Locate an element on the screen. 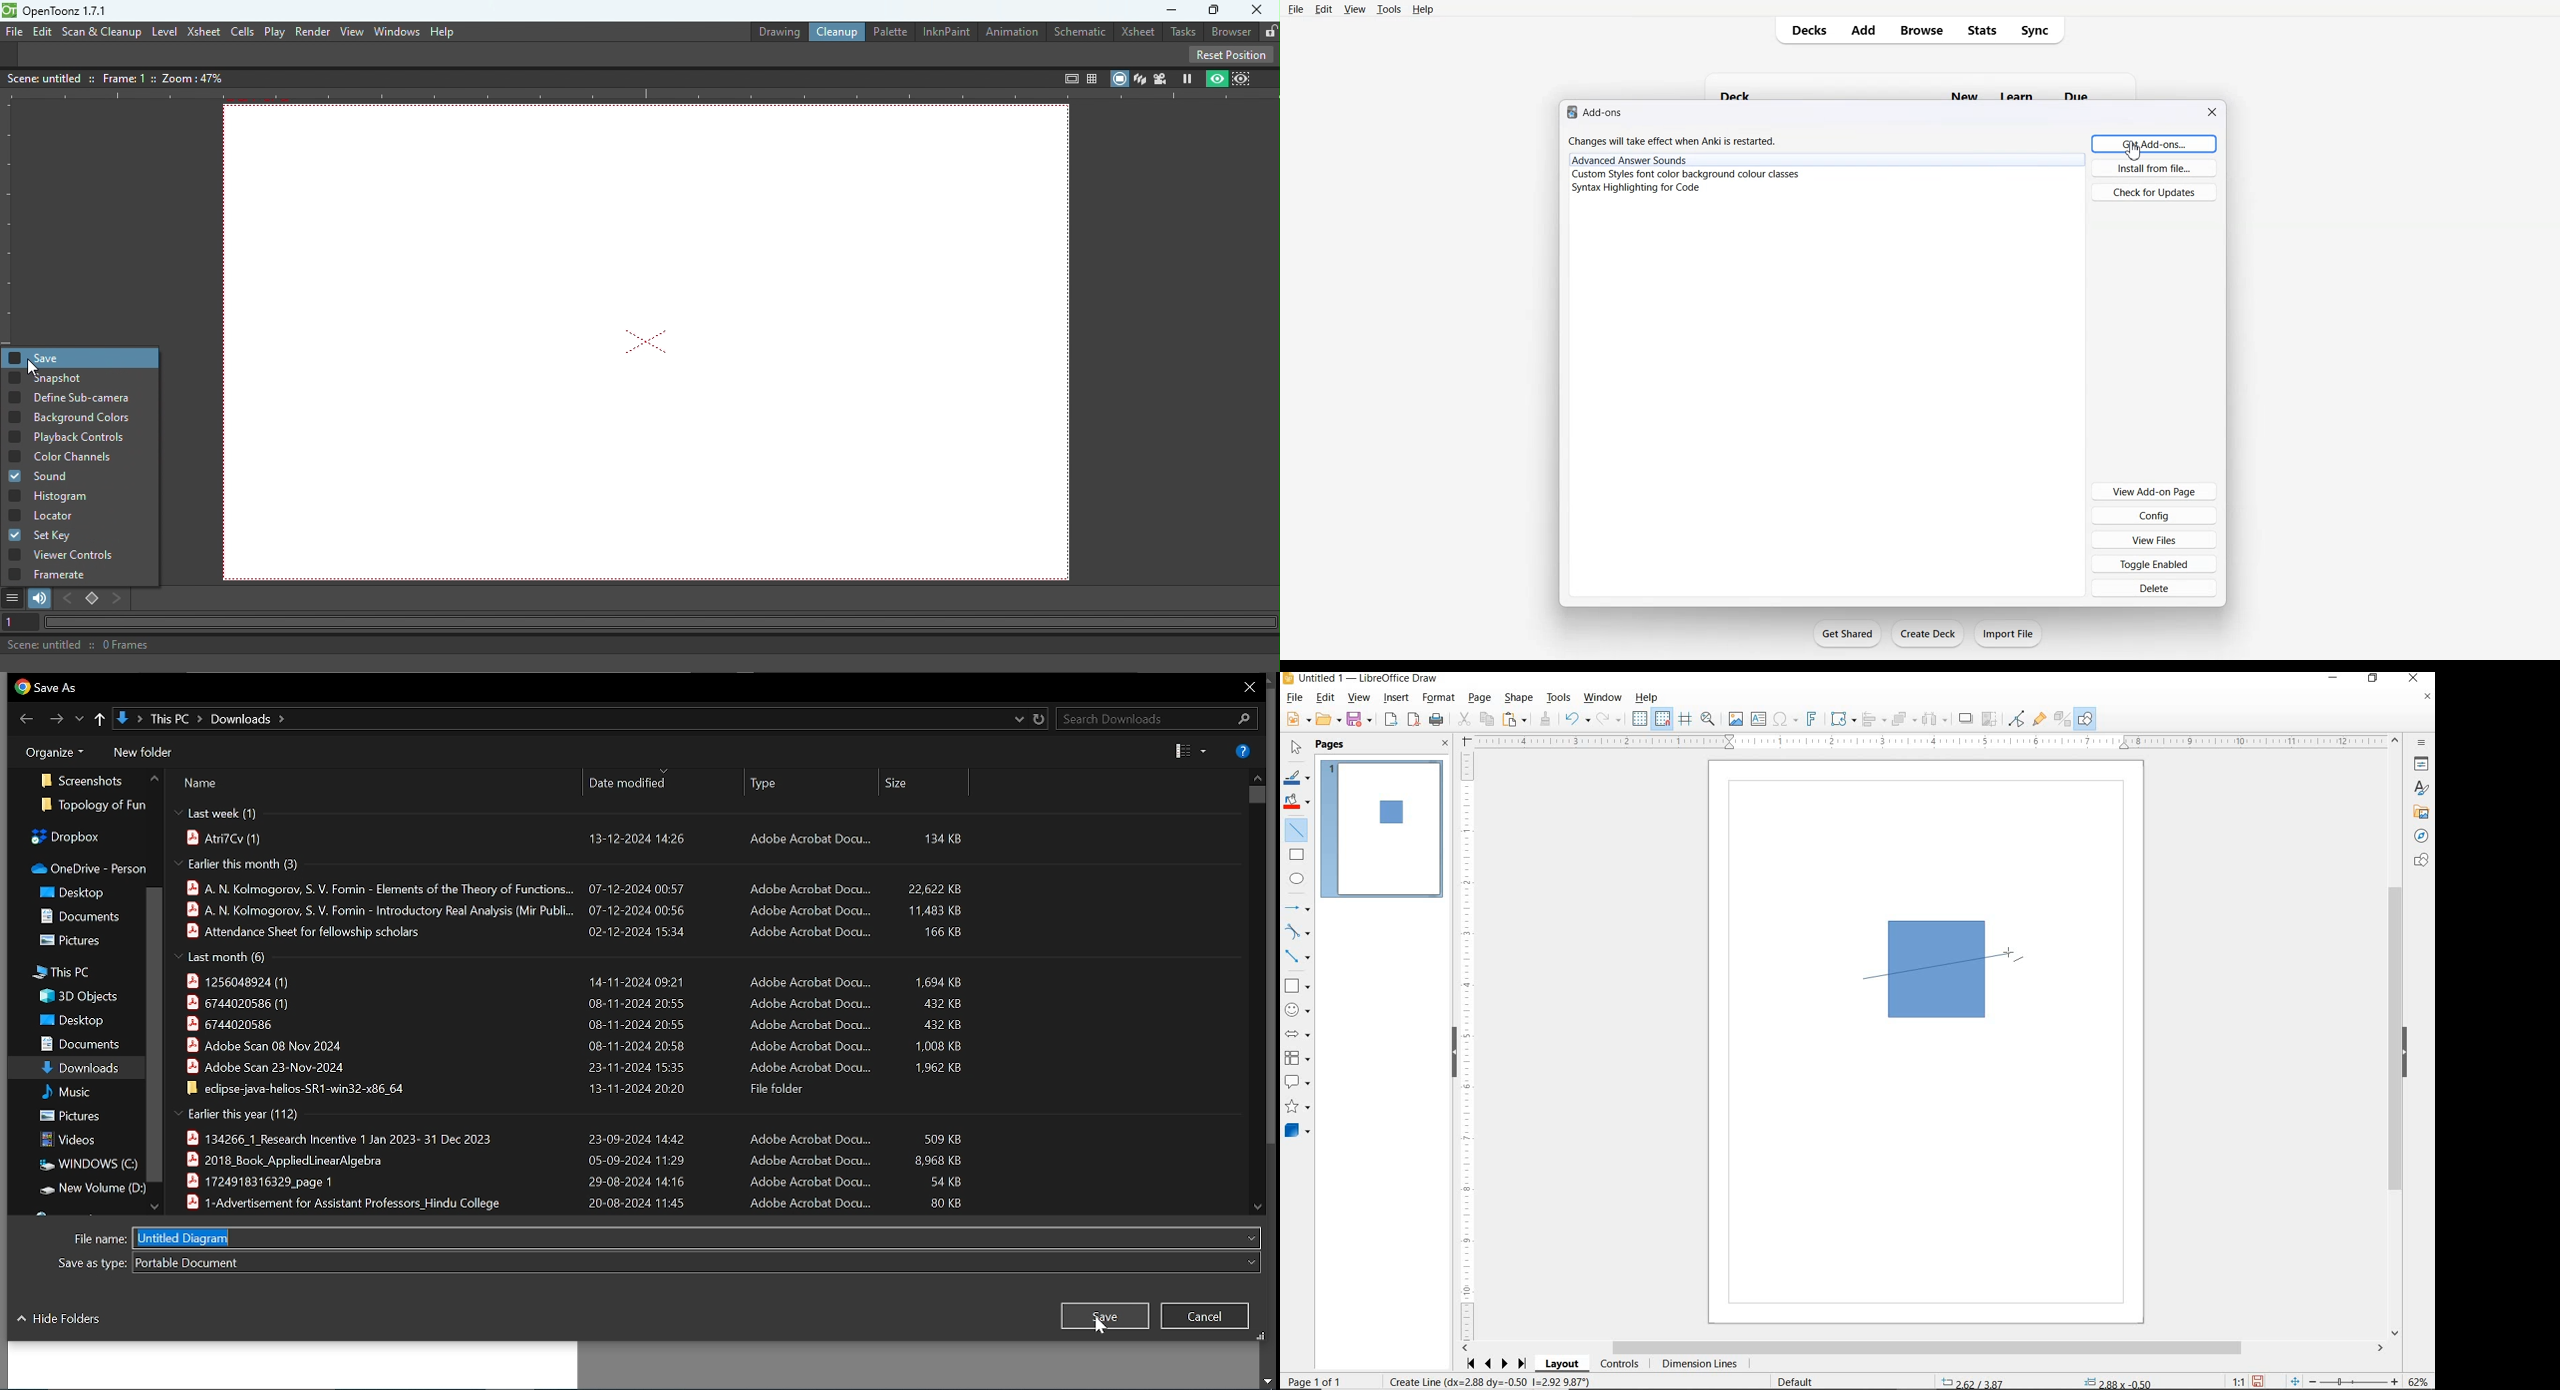 This screenshot has width=2576, height=1400. screenshots is located at coordinates (84, 782).